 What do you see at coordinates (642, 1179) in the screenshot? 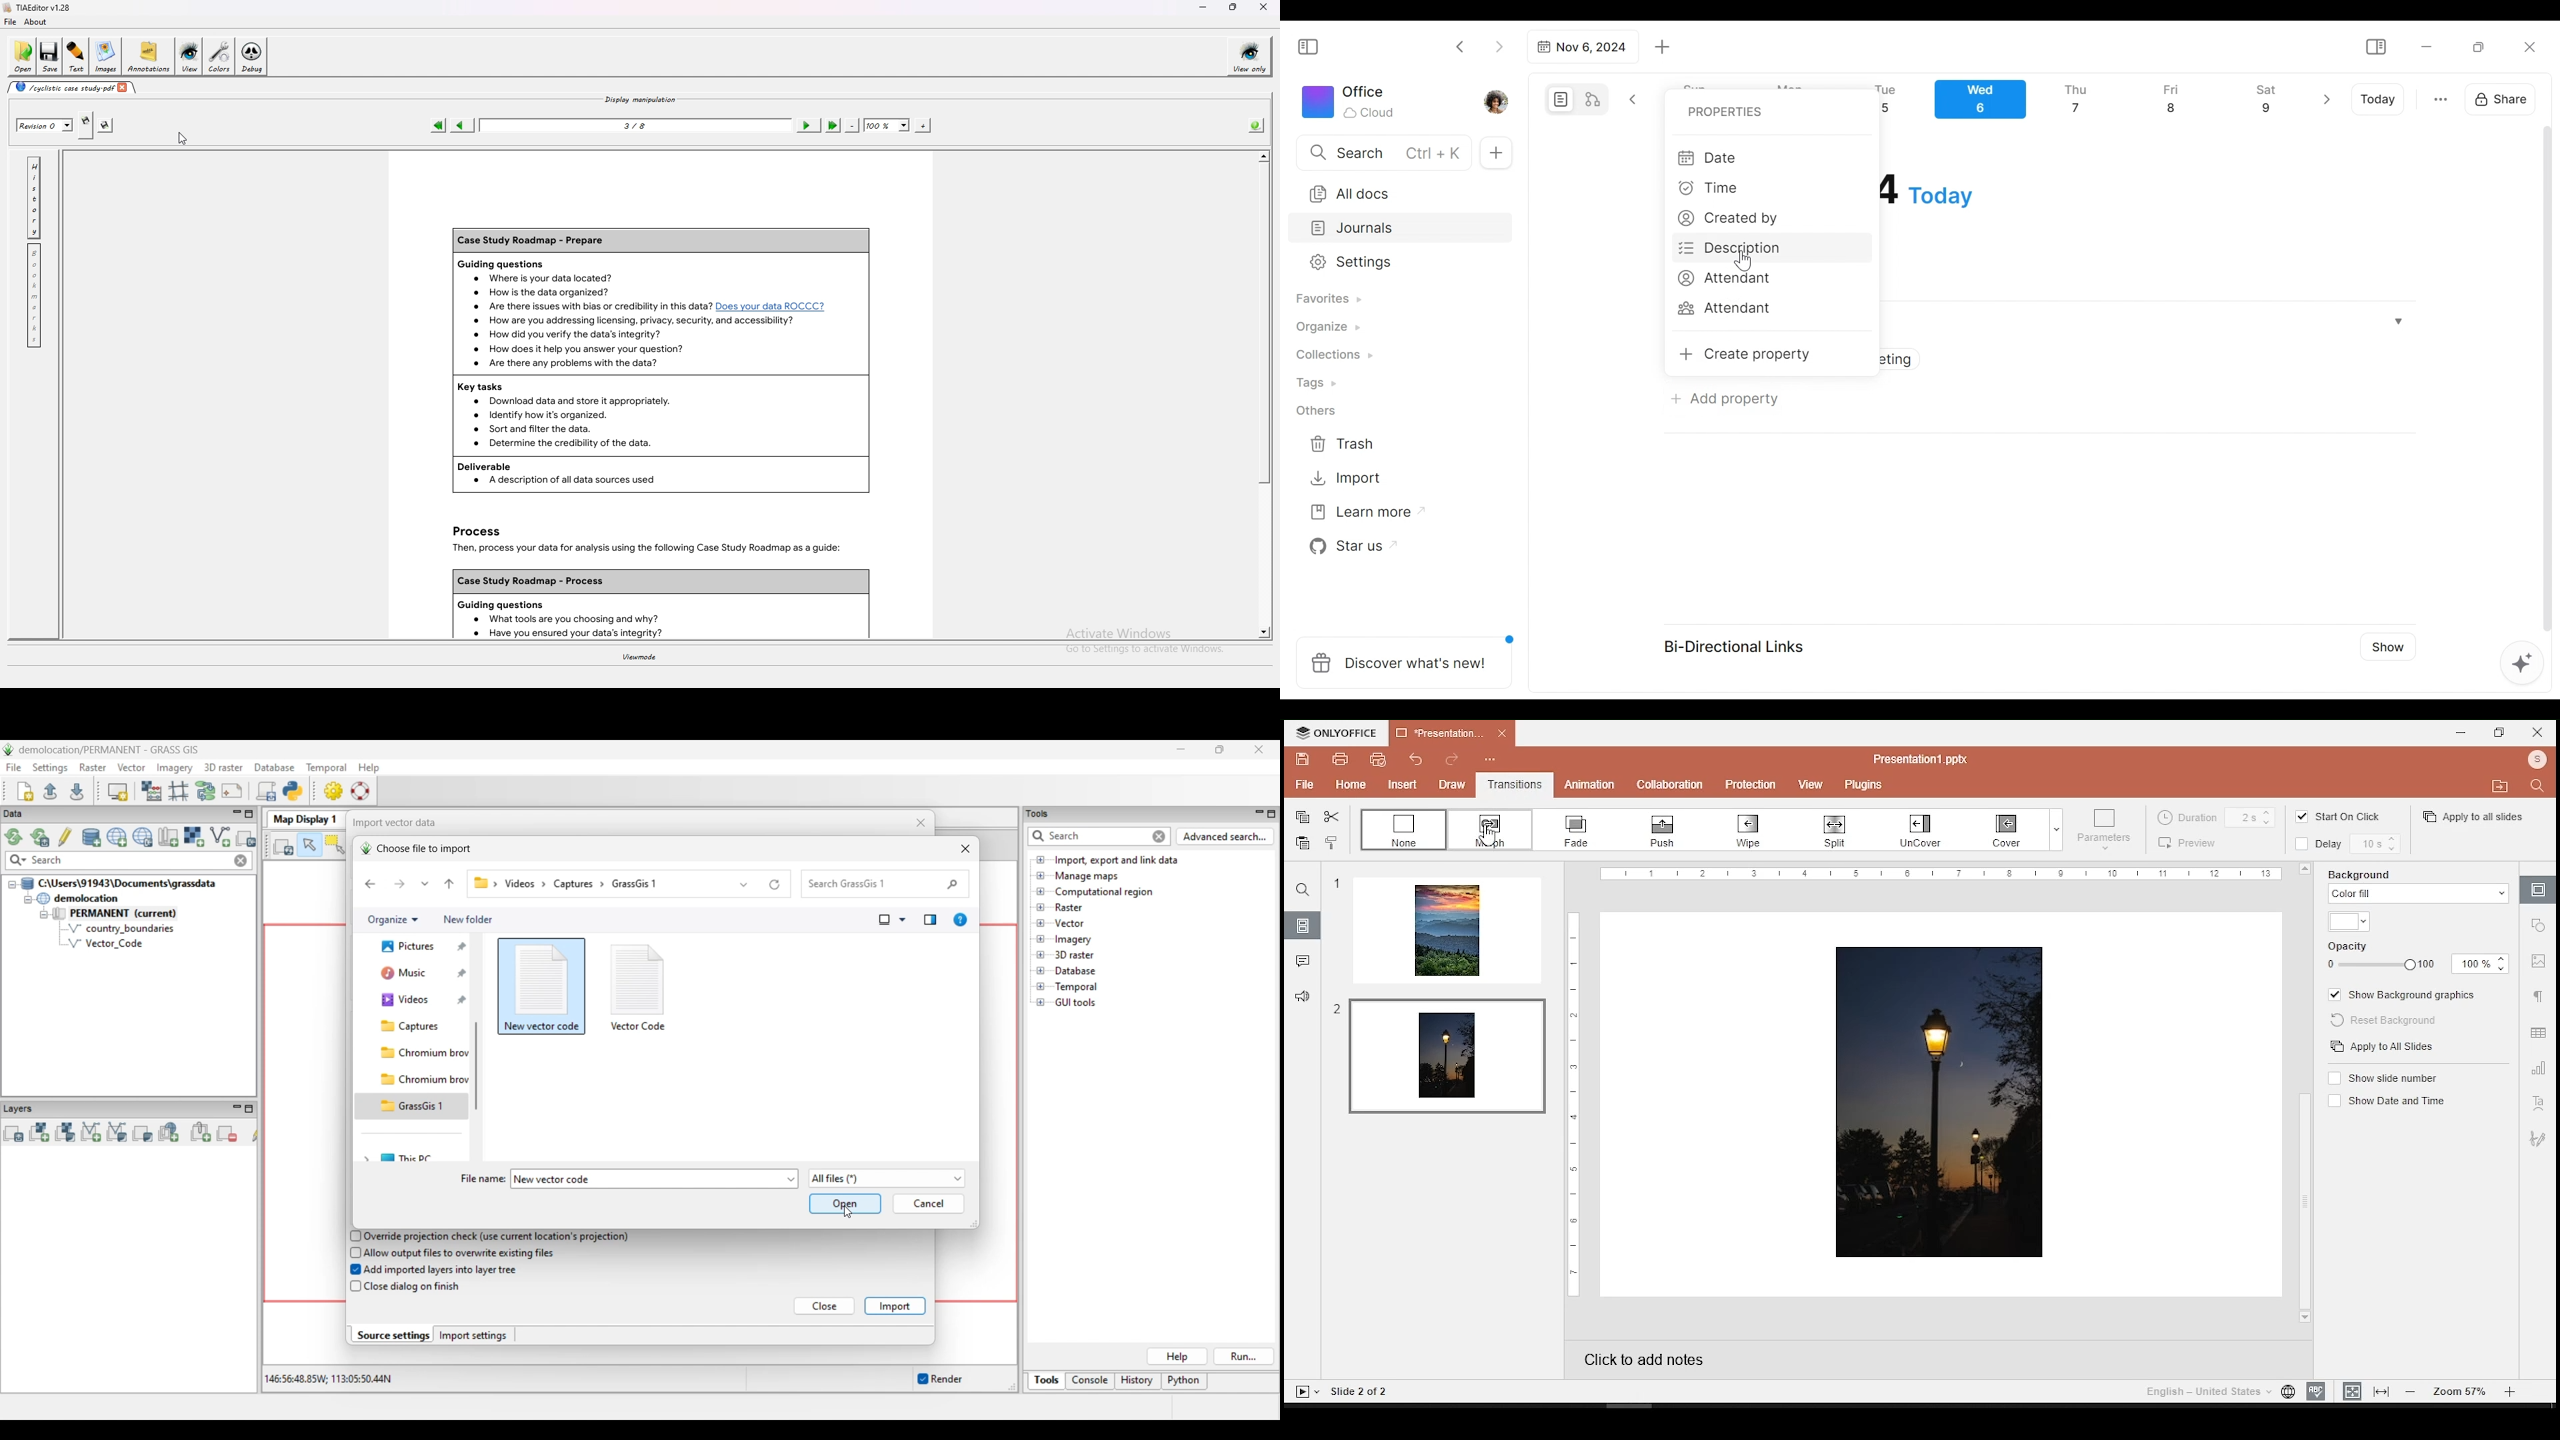
I see `File name automatically mentioned` at bounding box center [642, 1179].